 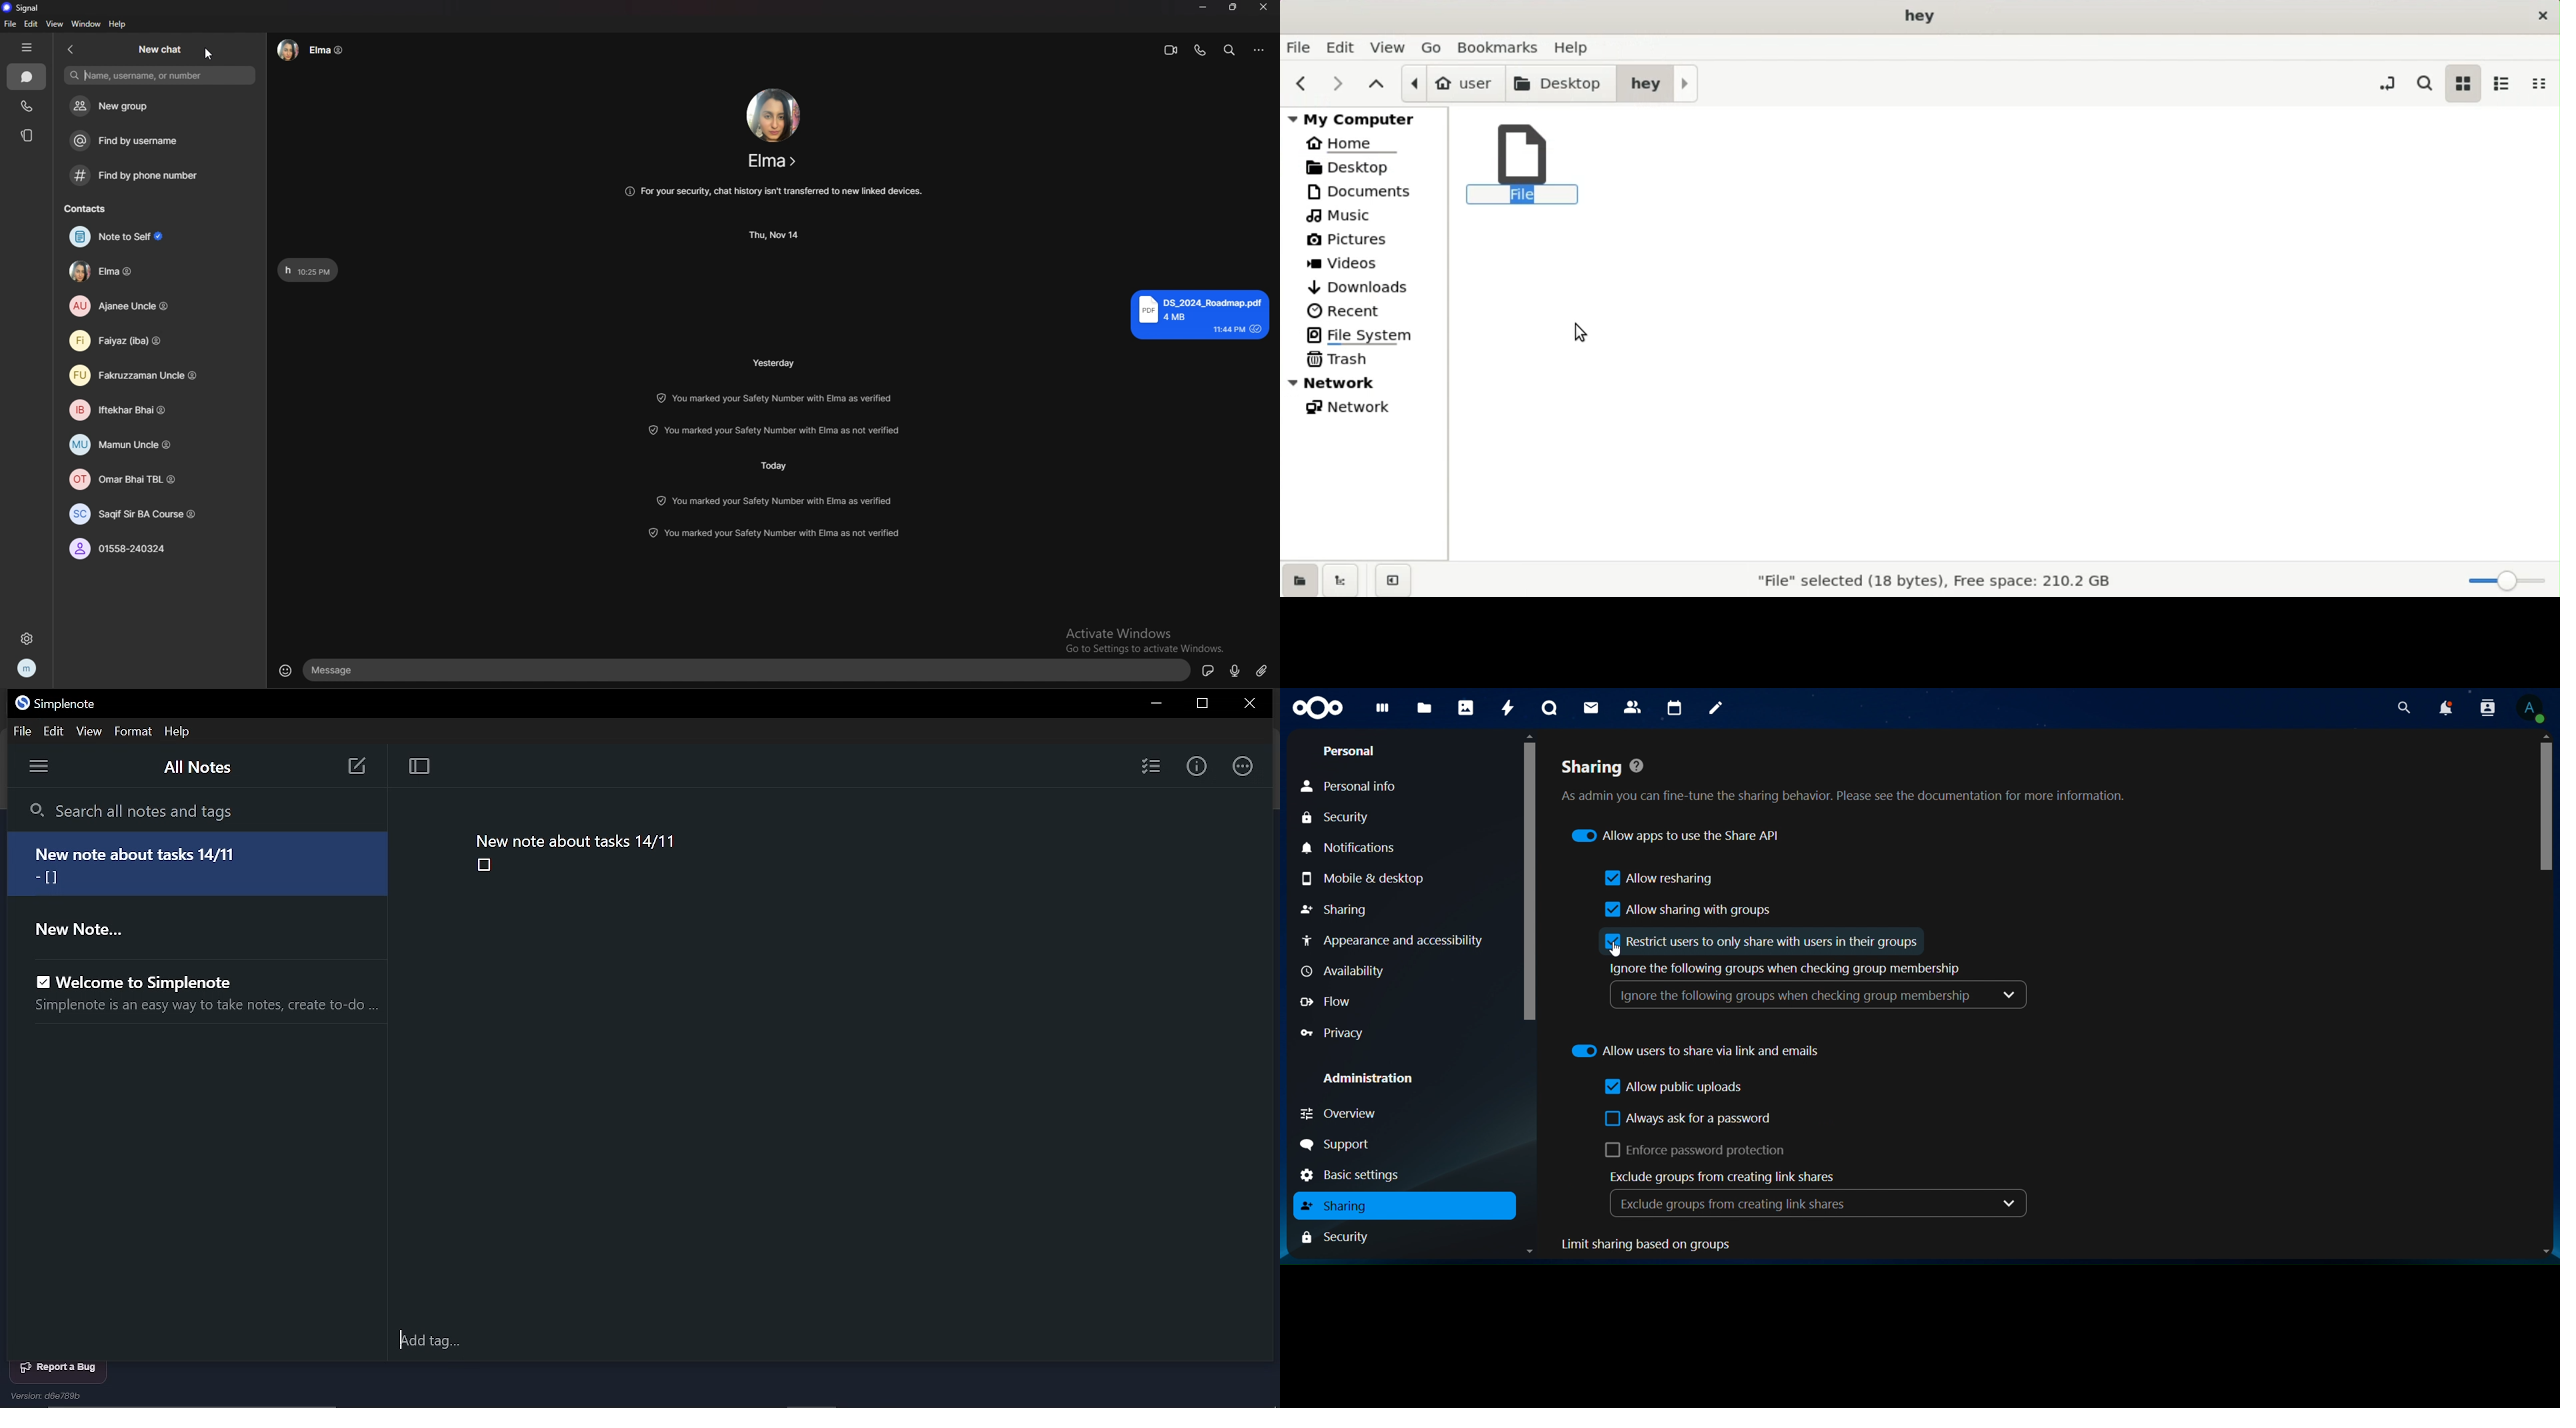 What do you see at coordinates (1589, 708) in the screenshot?
I see `mail` at bounding box center [1589, 708].